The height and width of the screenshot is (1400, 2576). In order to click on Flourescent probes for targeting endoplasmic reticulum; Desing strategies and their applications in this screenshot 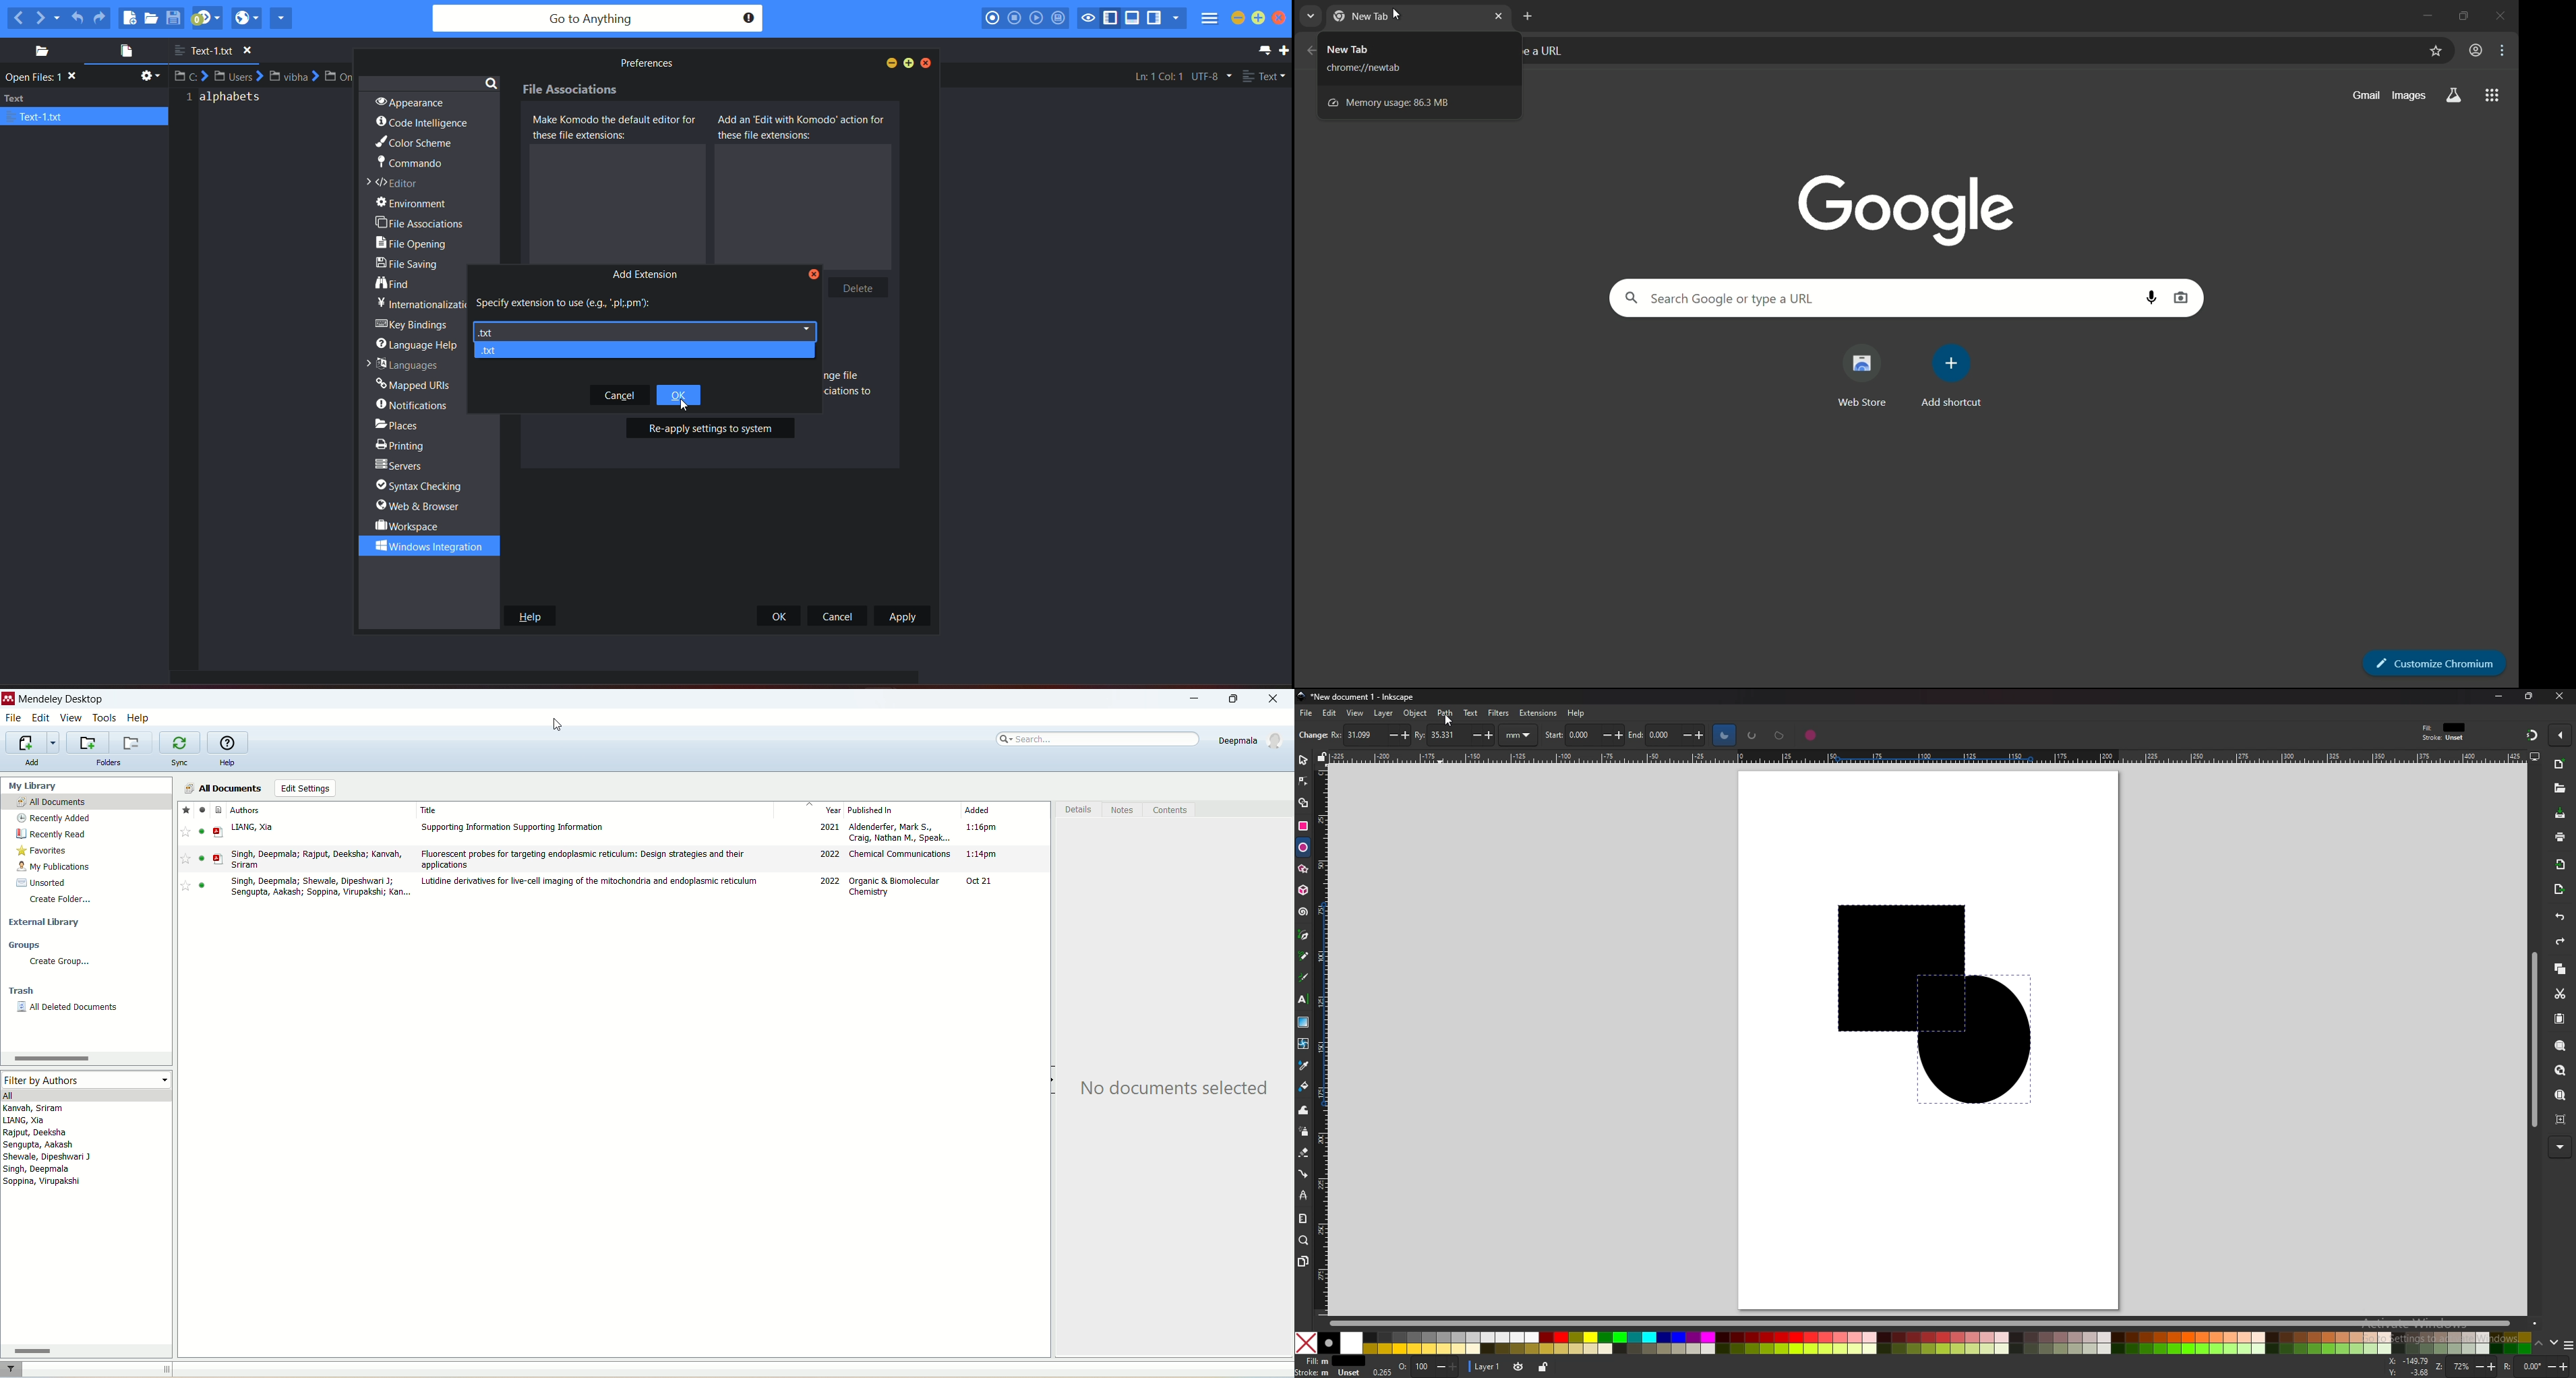, I will do `click(584, 858)`.